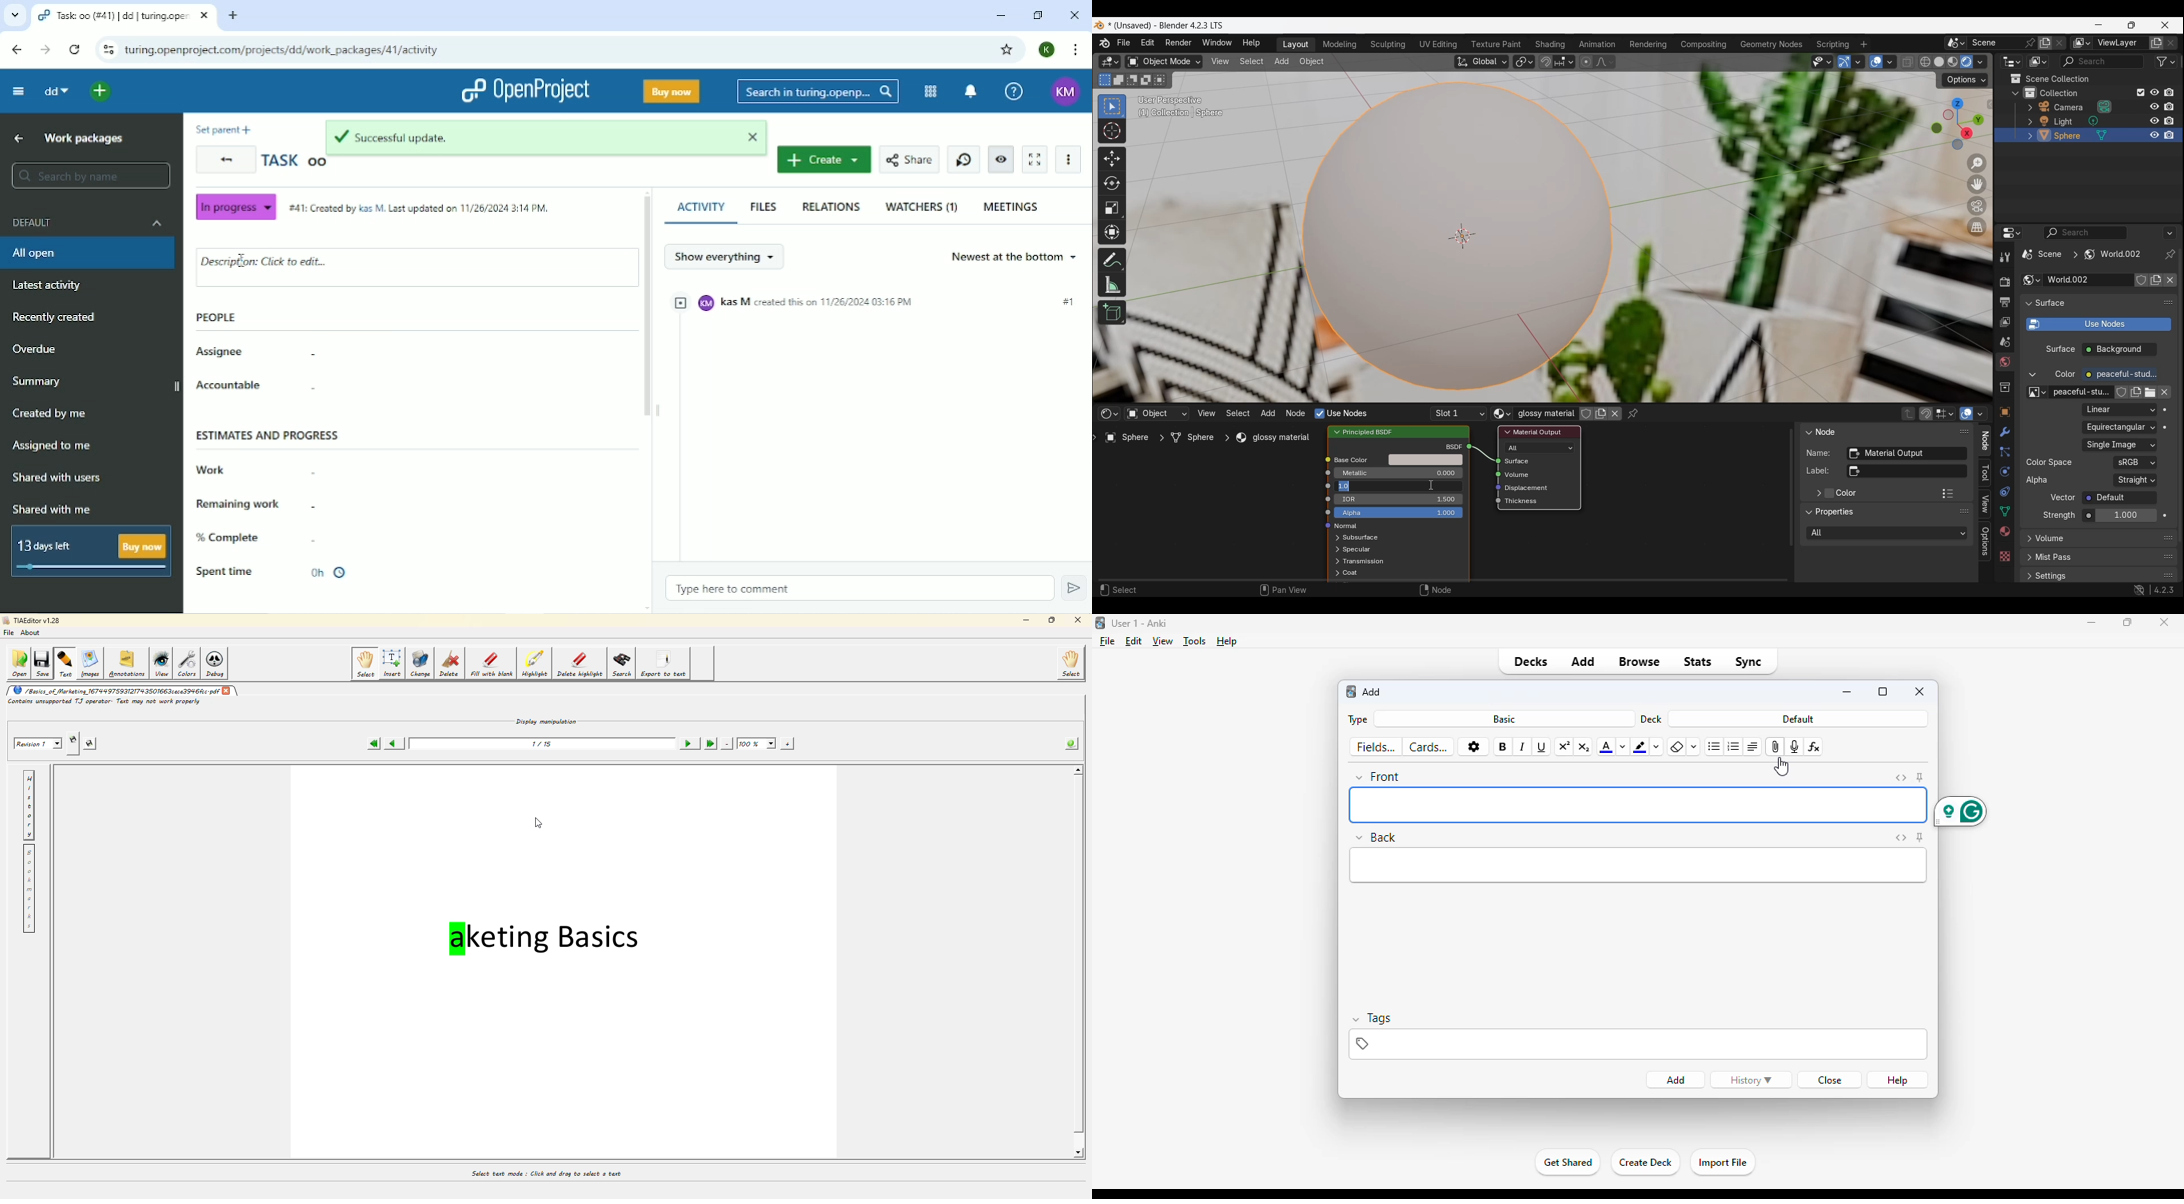  Describe the element at coordinates (2091, 623) in the screenshot. I see `minimize` at that location.